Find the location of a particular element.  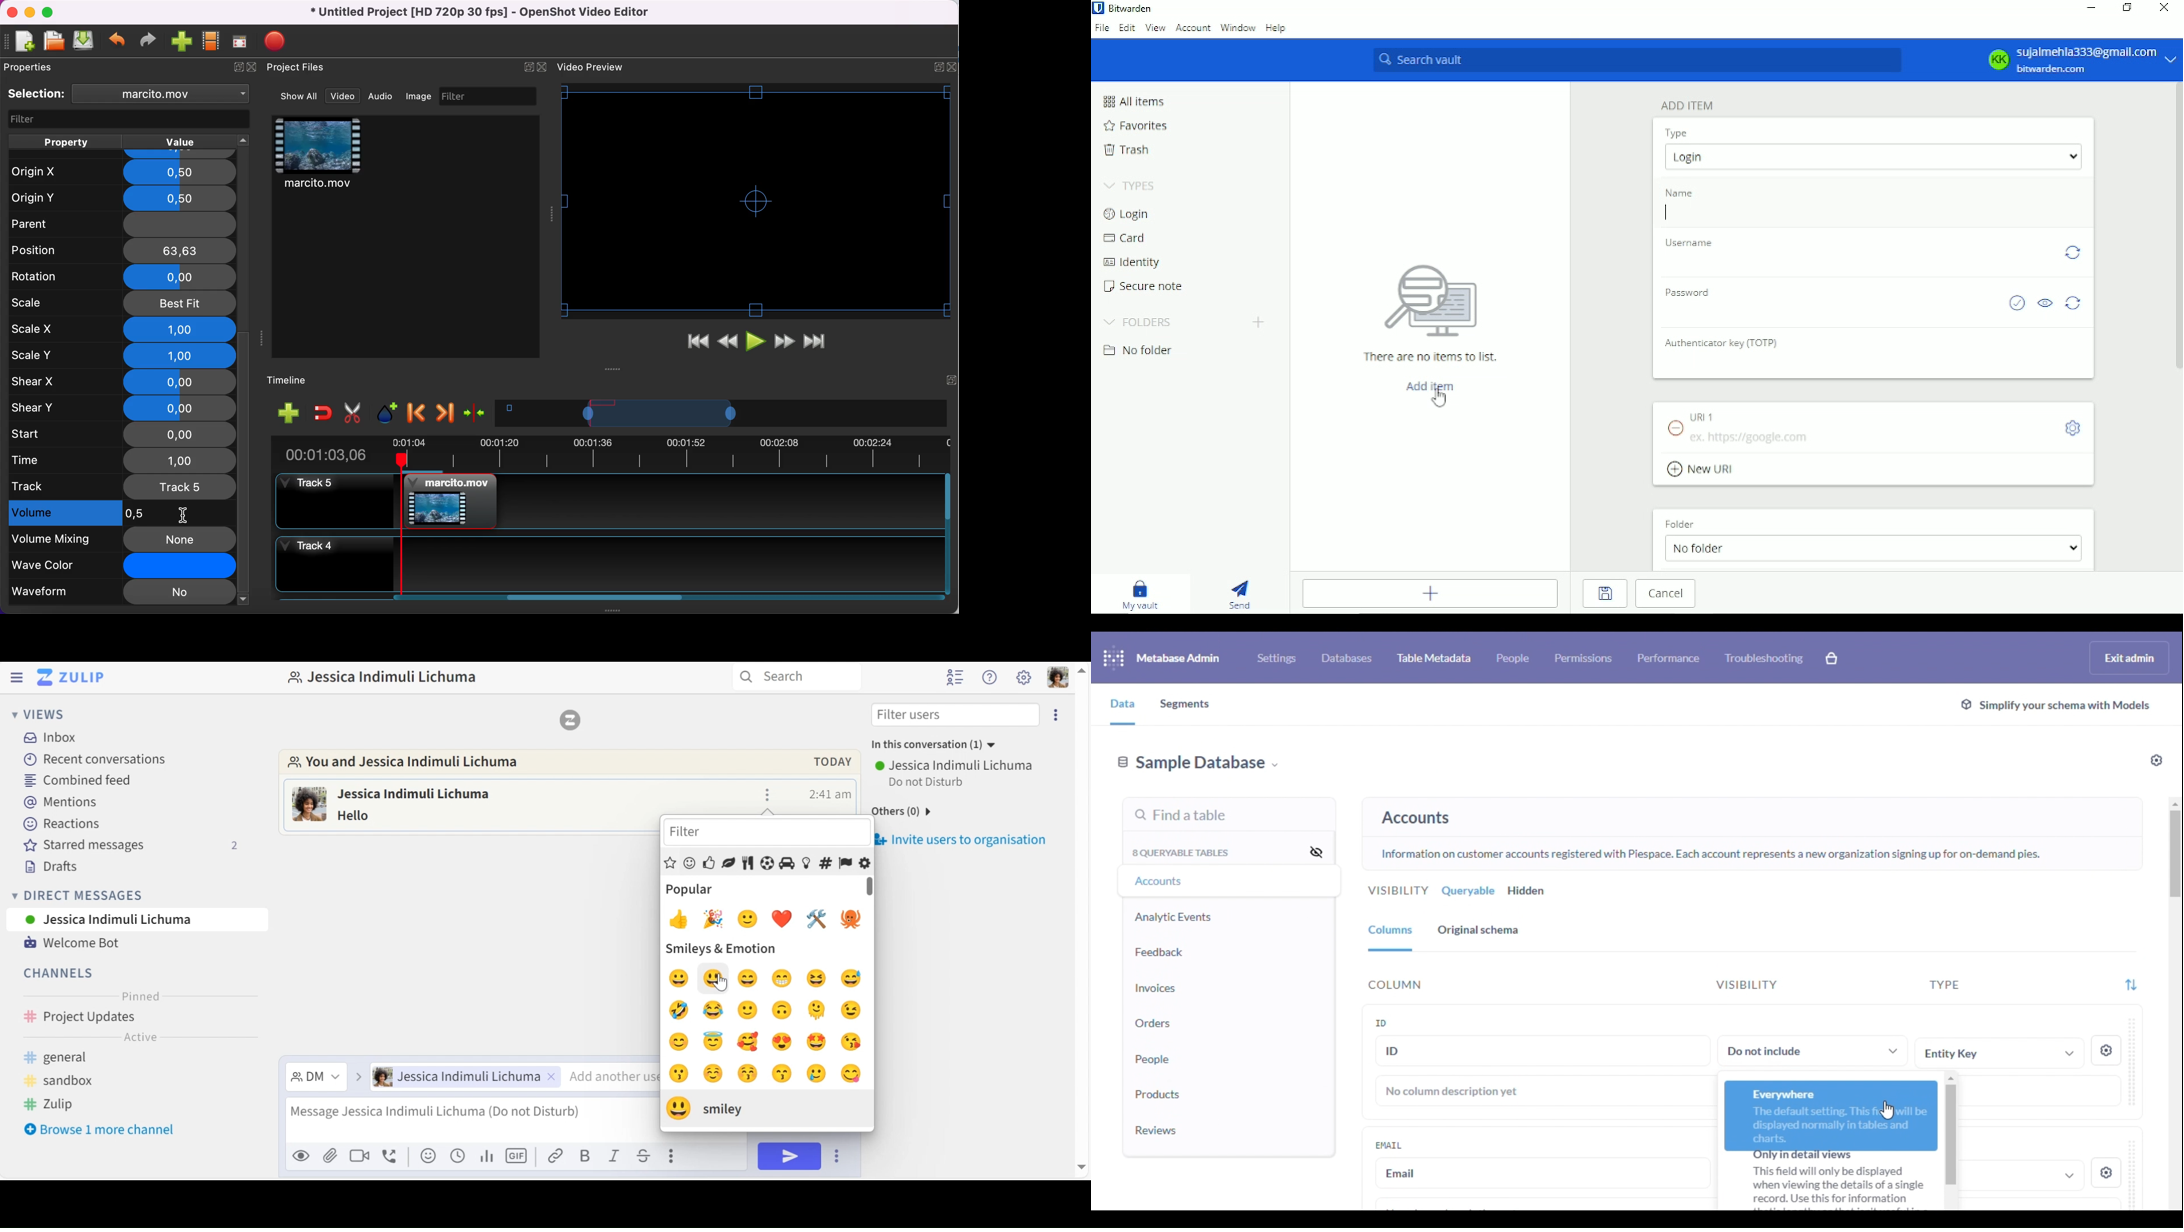

Add a video call is located at coordinates (359, 1158).